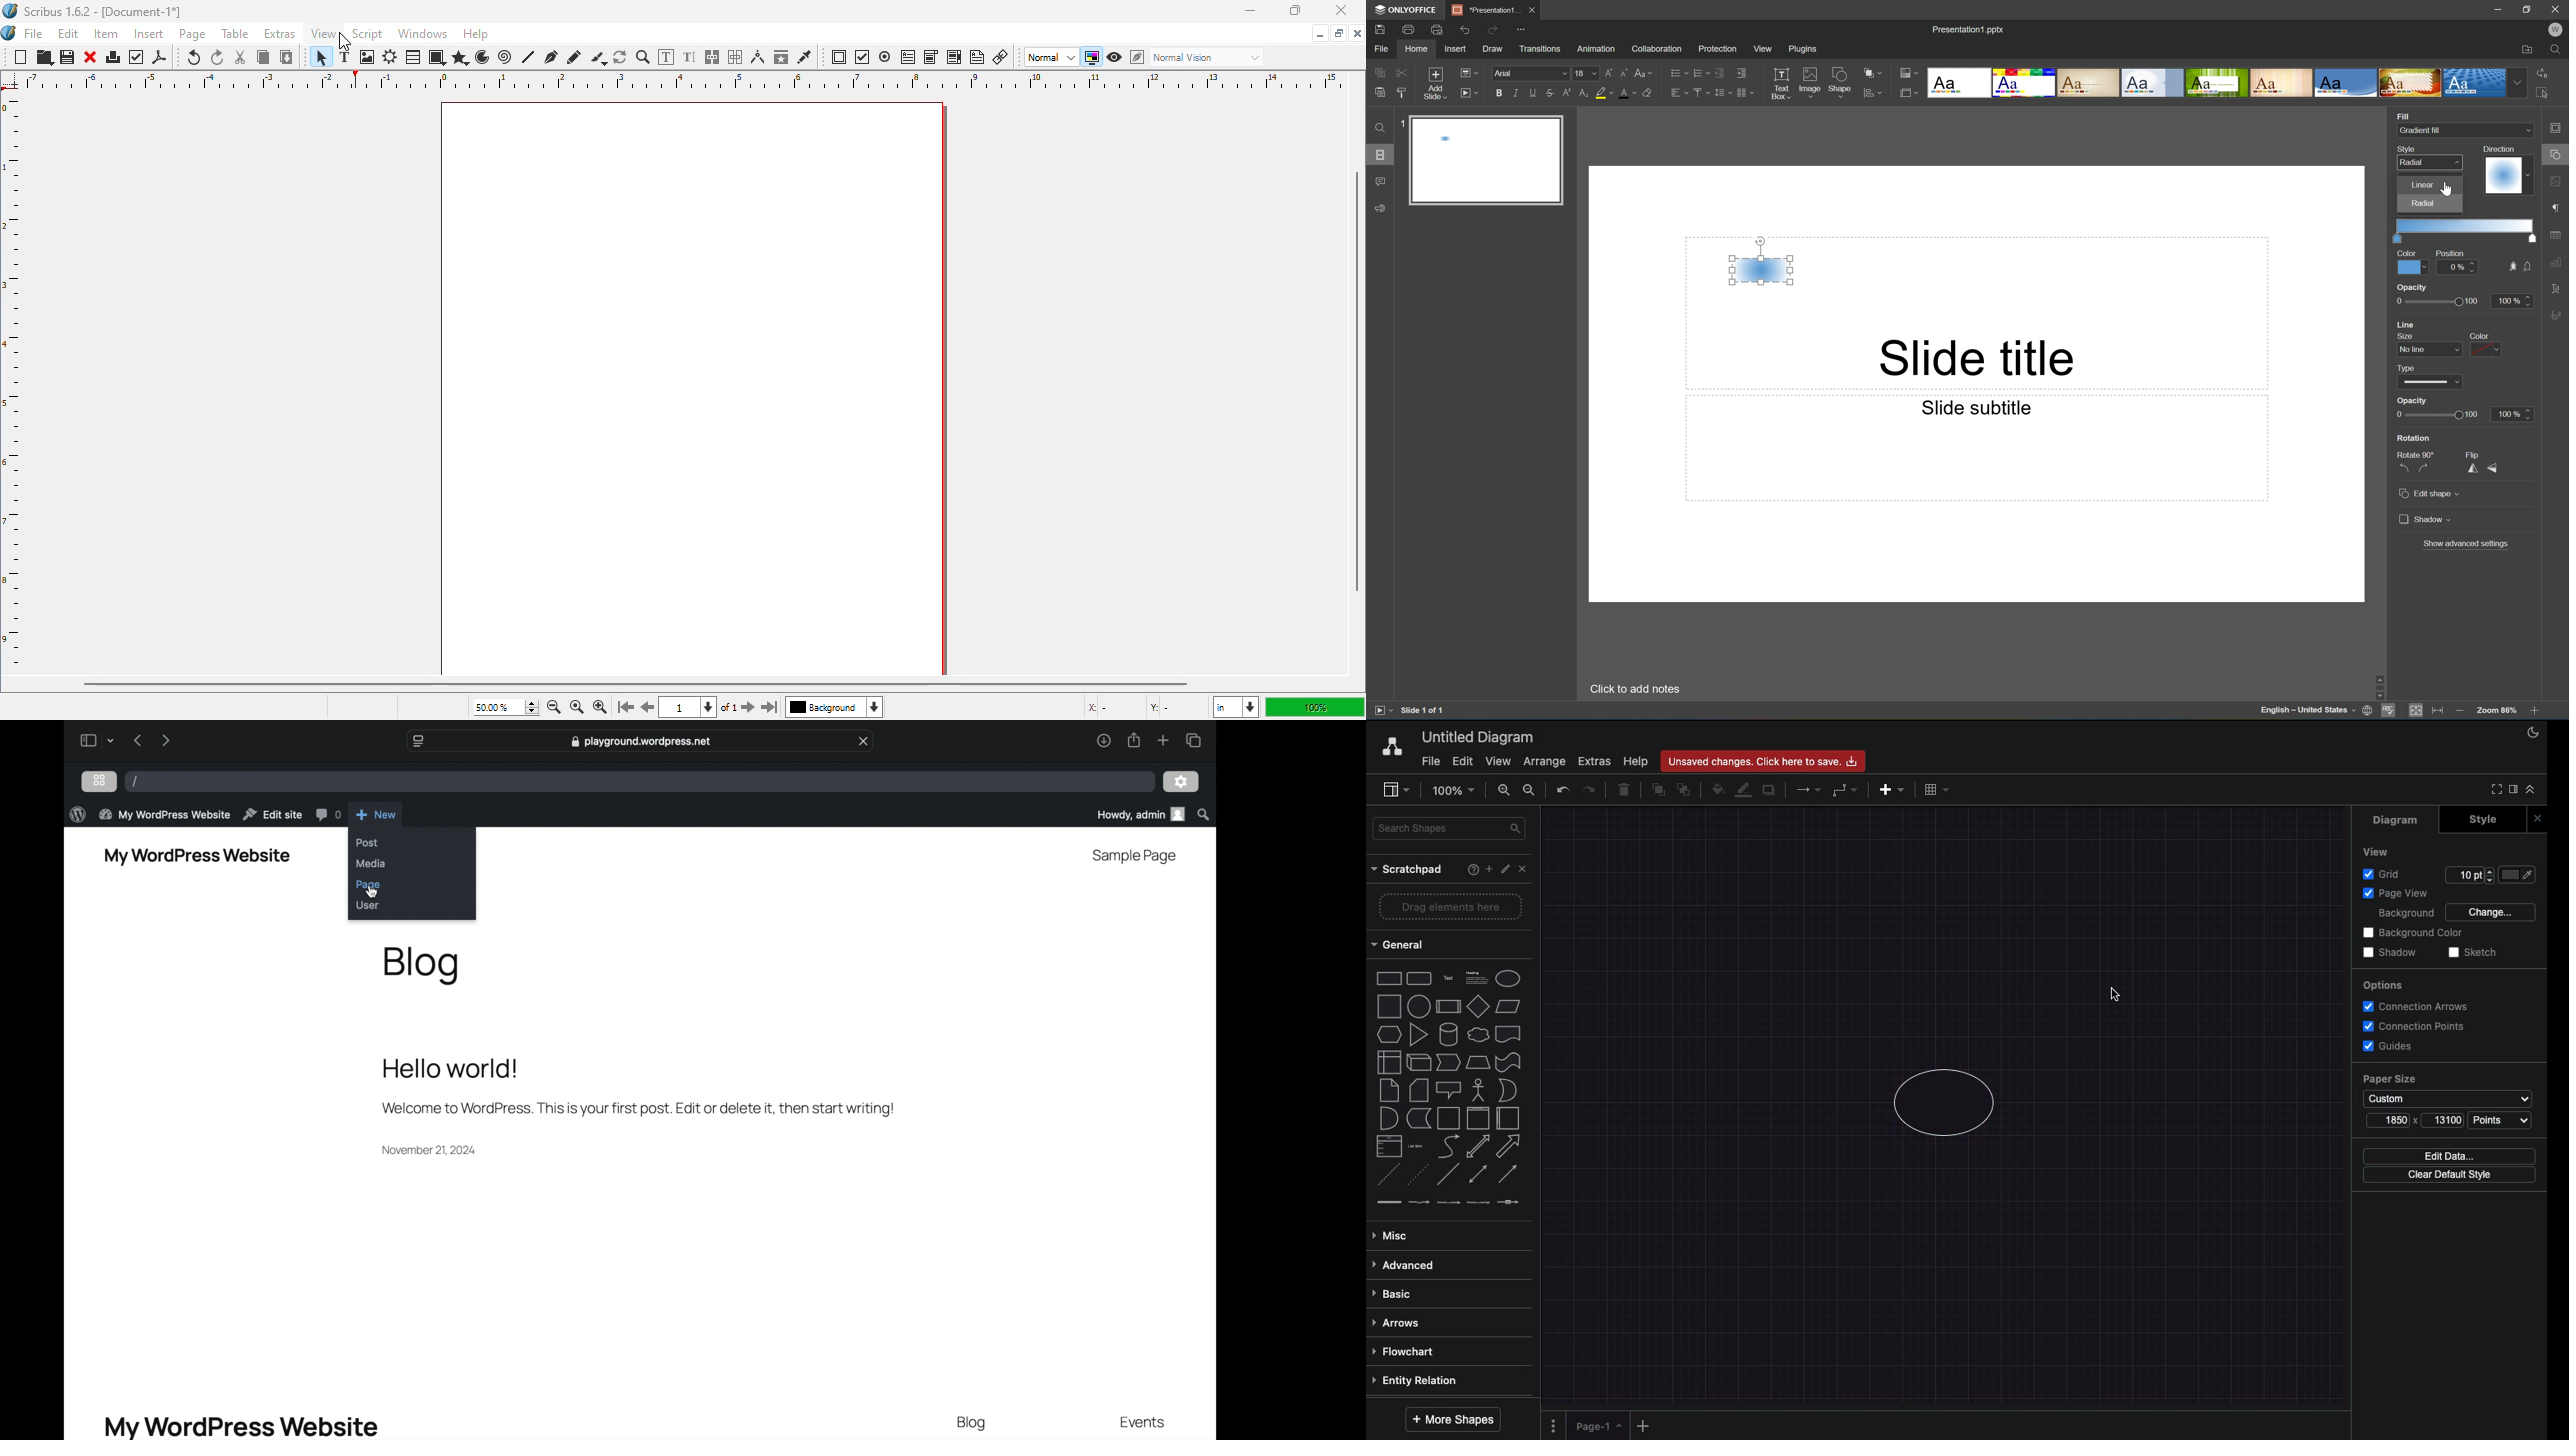  What do you see at coordinates (2426, 468) in the screenshot?
I see `Rotate 90° clockwise` at bounding box center [2426, 468].